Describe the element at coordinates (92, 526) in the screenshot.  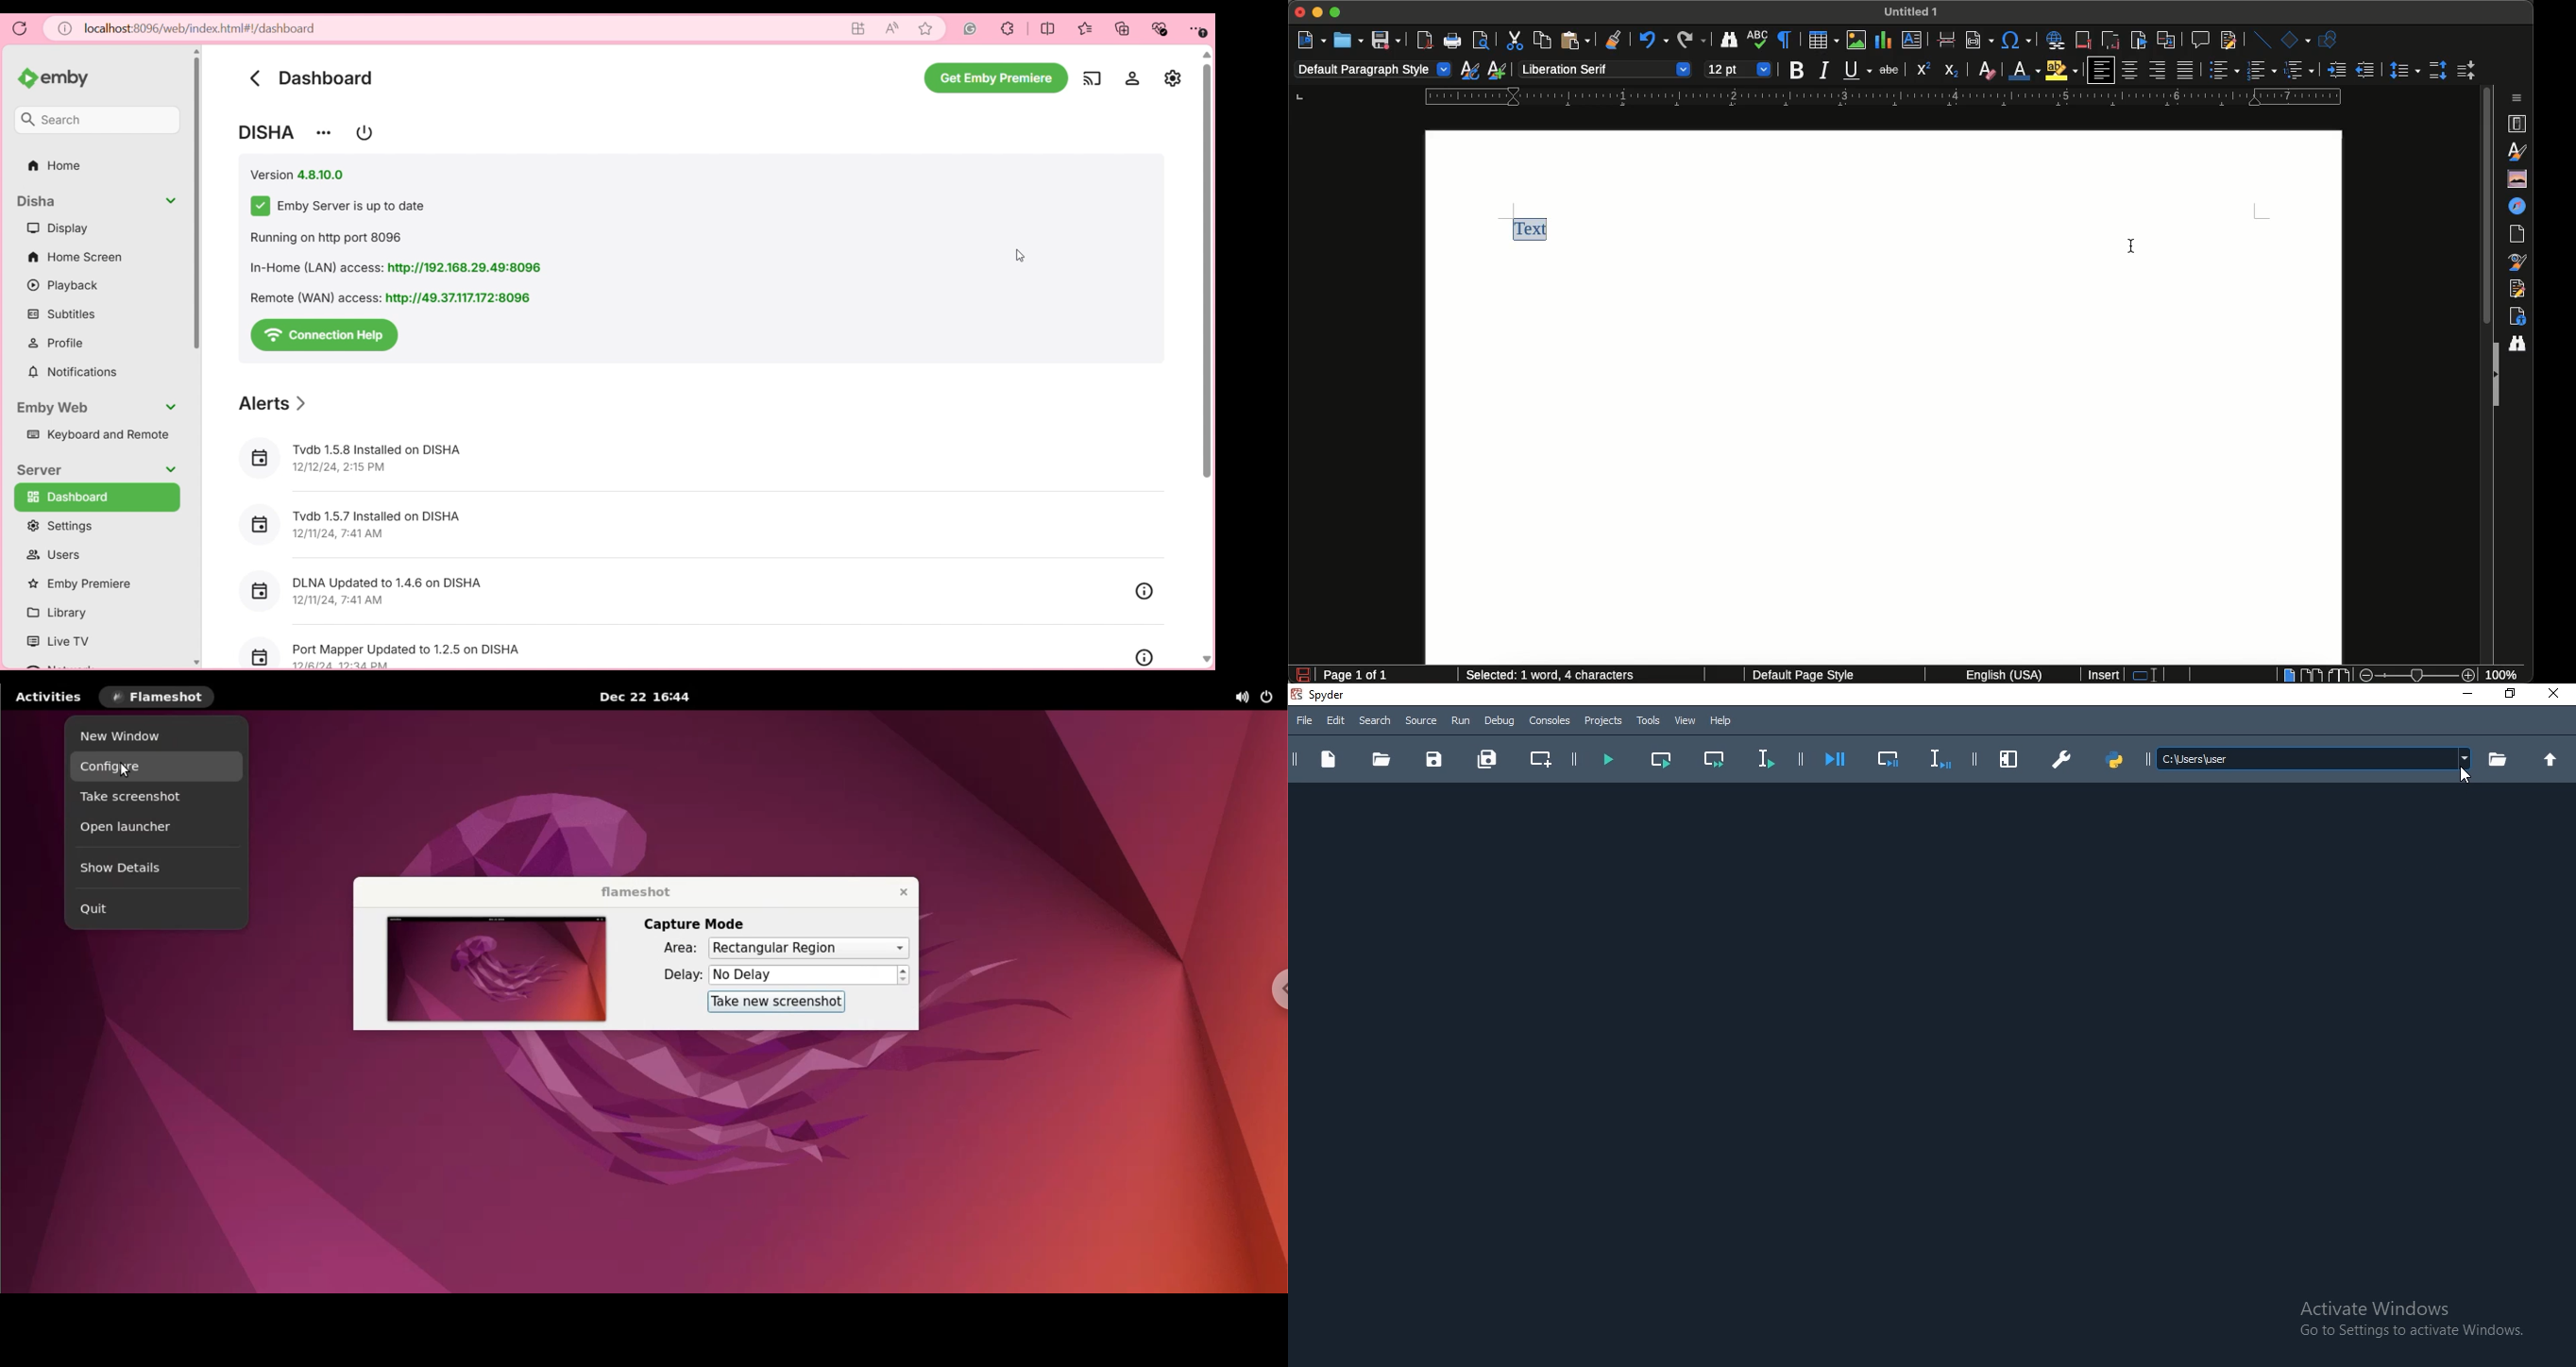
I see `Settings` at that location.